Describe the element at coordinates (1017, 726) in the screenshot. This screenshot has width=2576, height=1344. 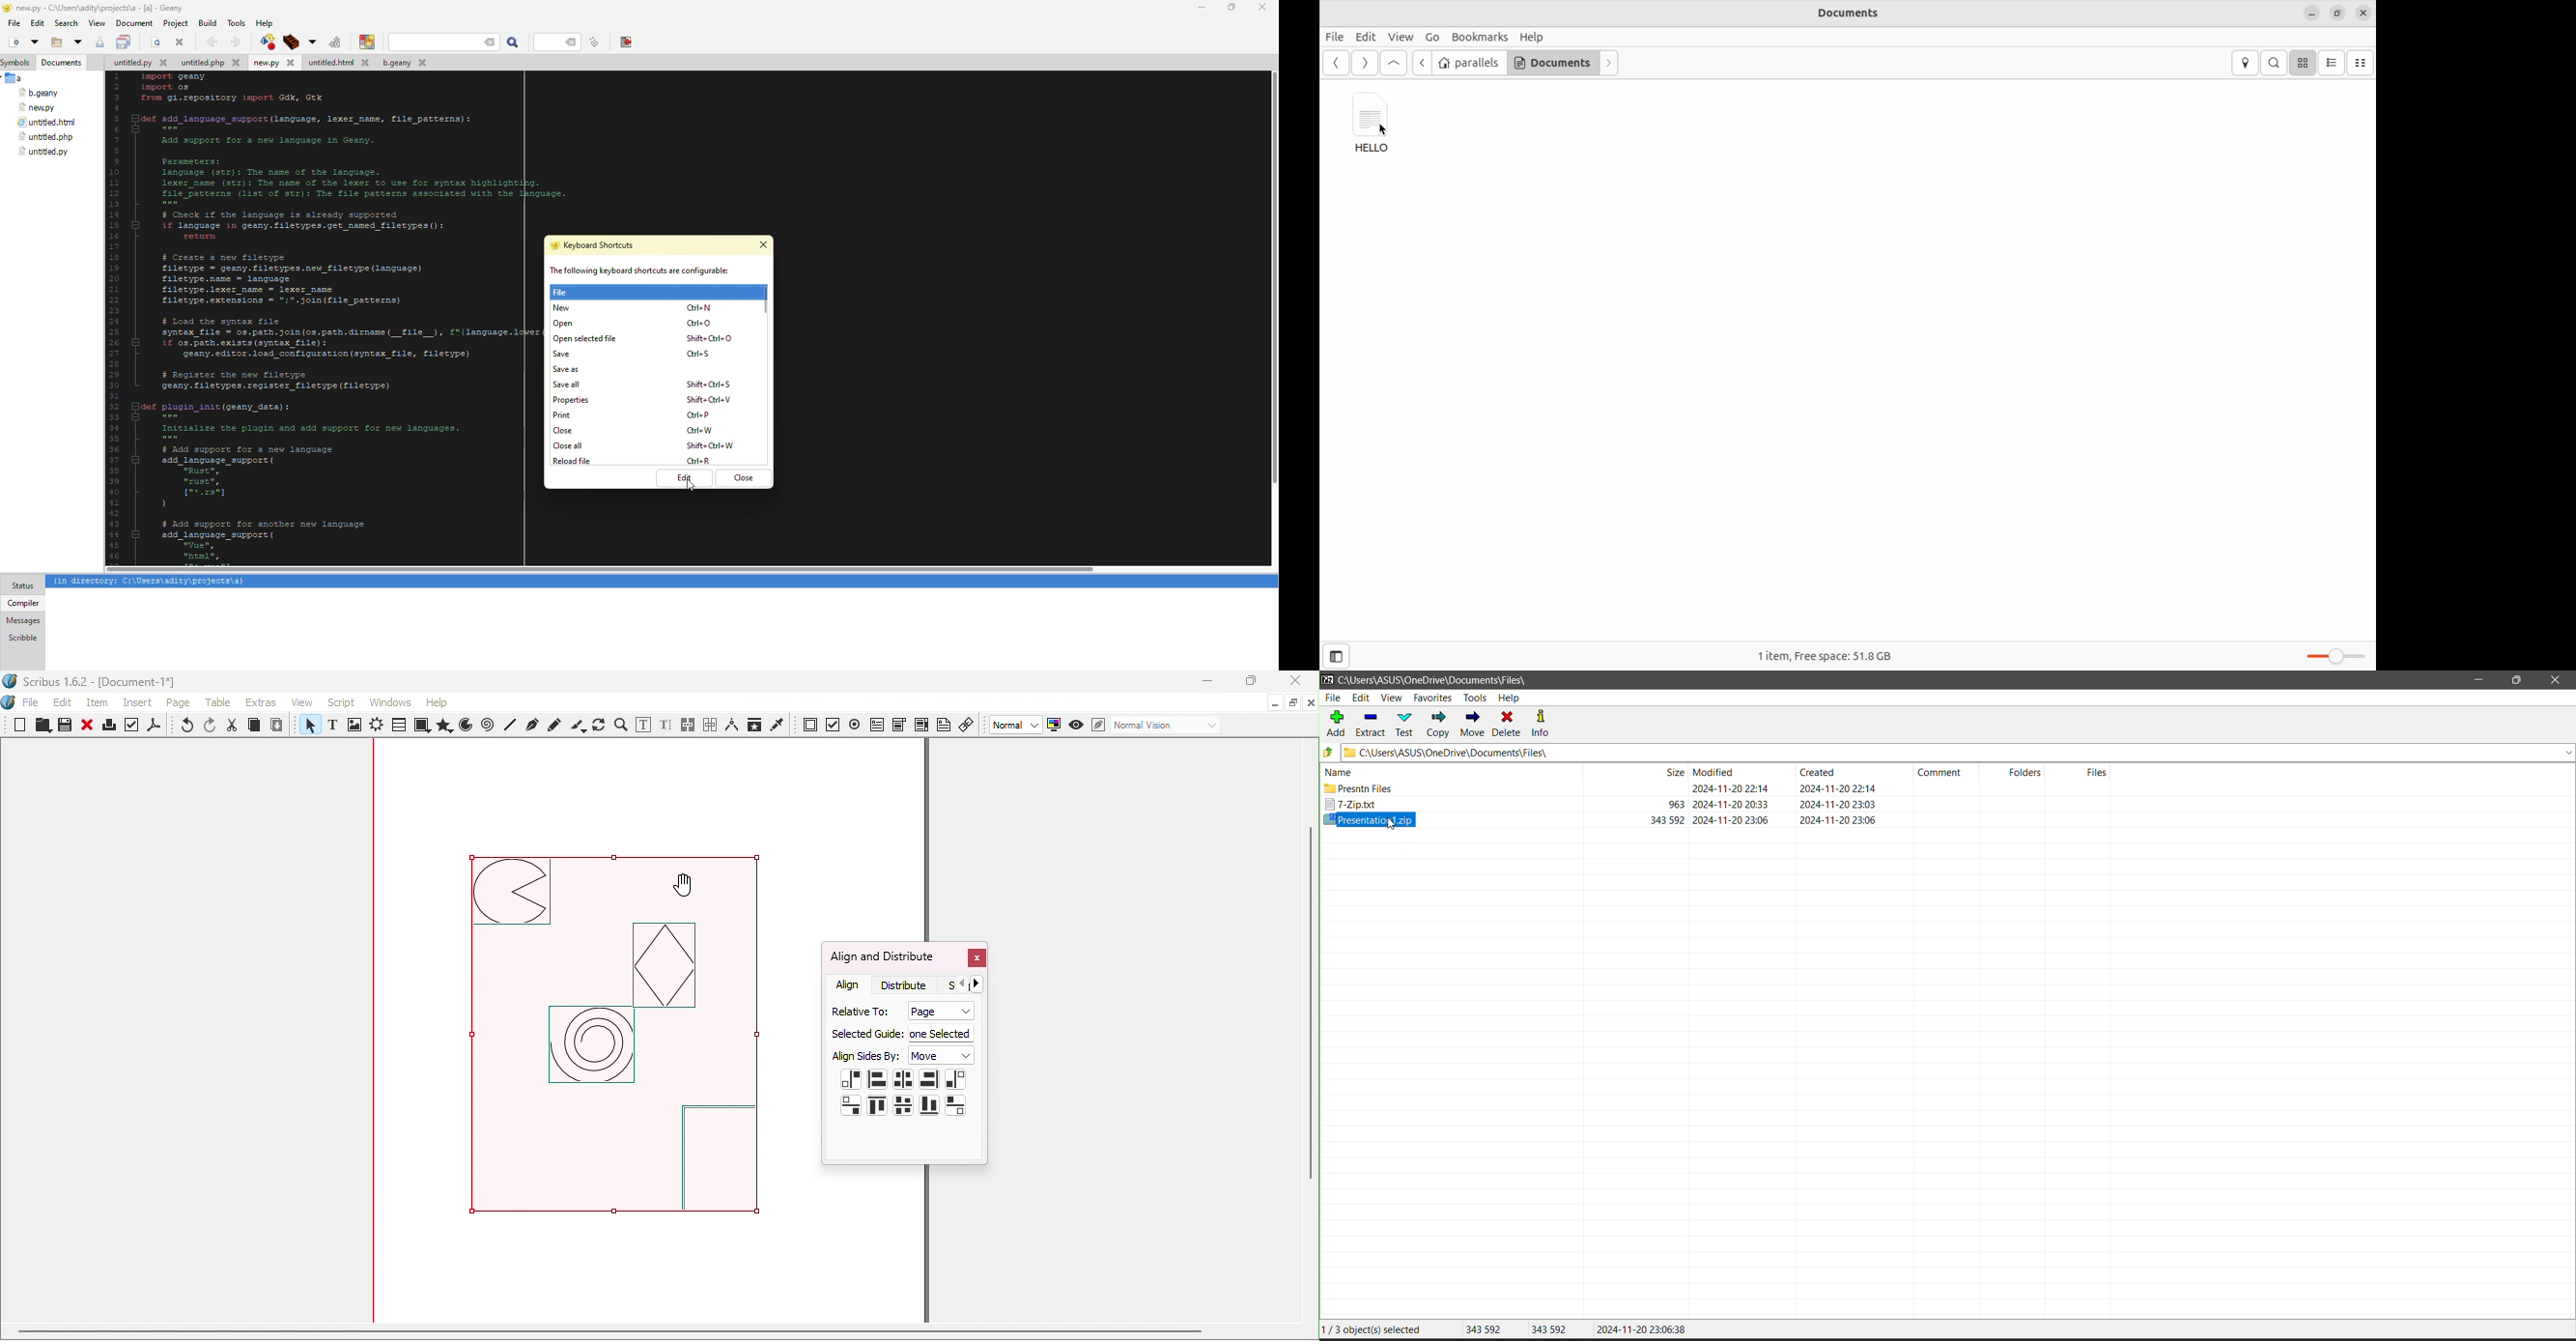
I see `Select image preview quality` at that location.